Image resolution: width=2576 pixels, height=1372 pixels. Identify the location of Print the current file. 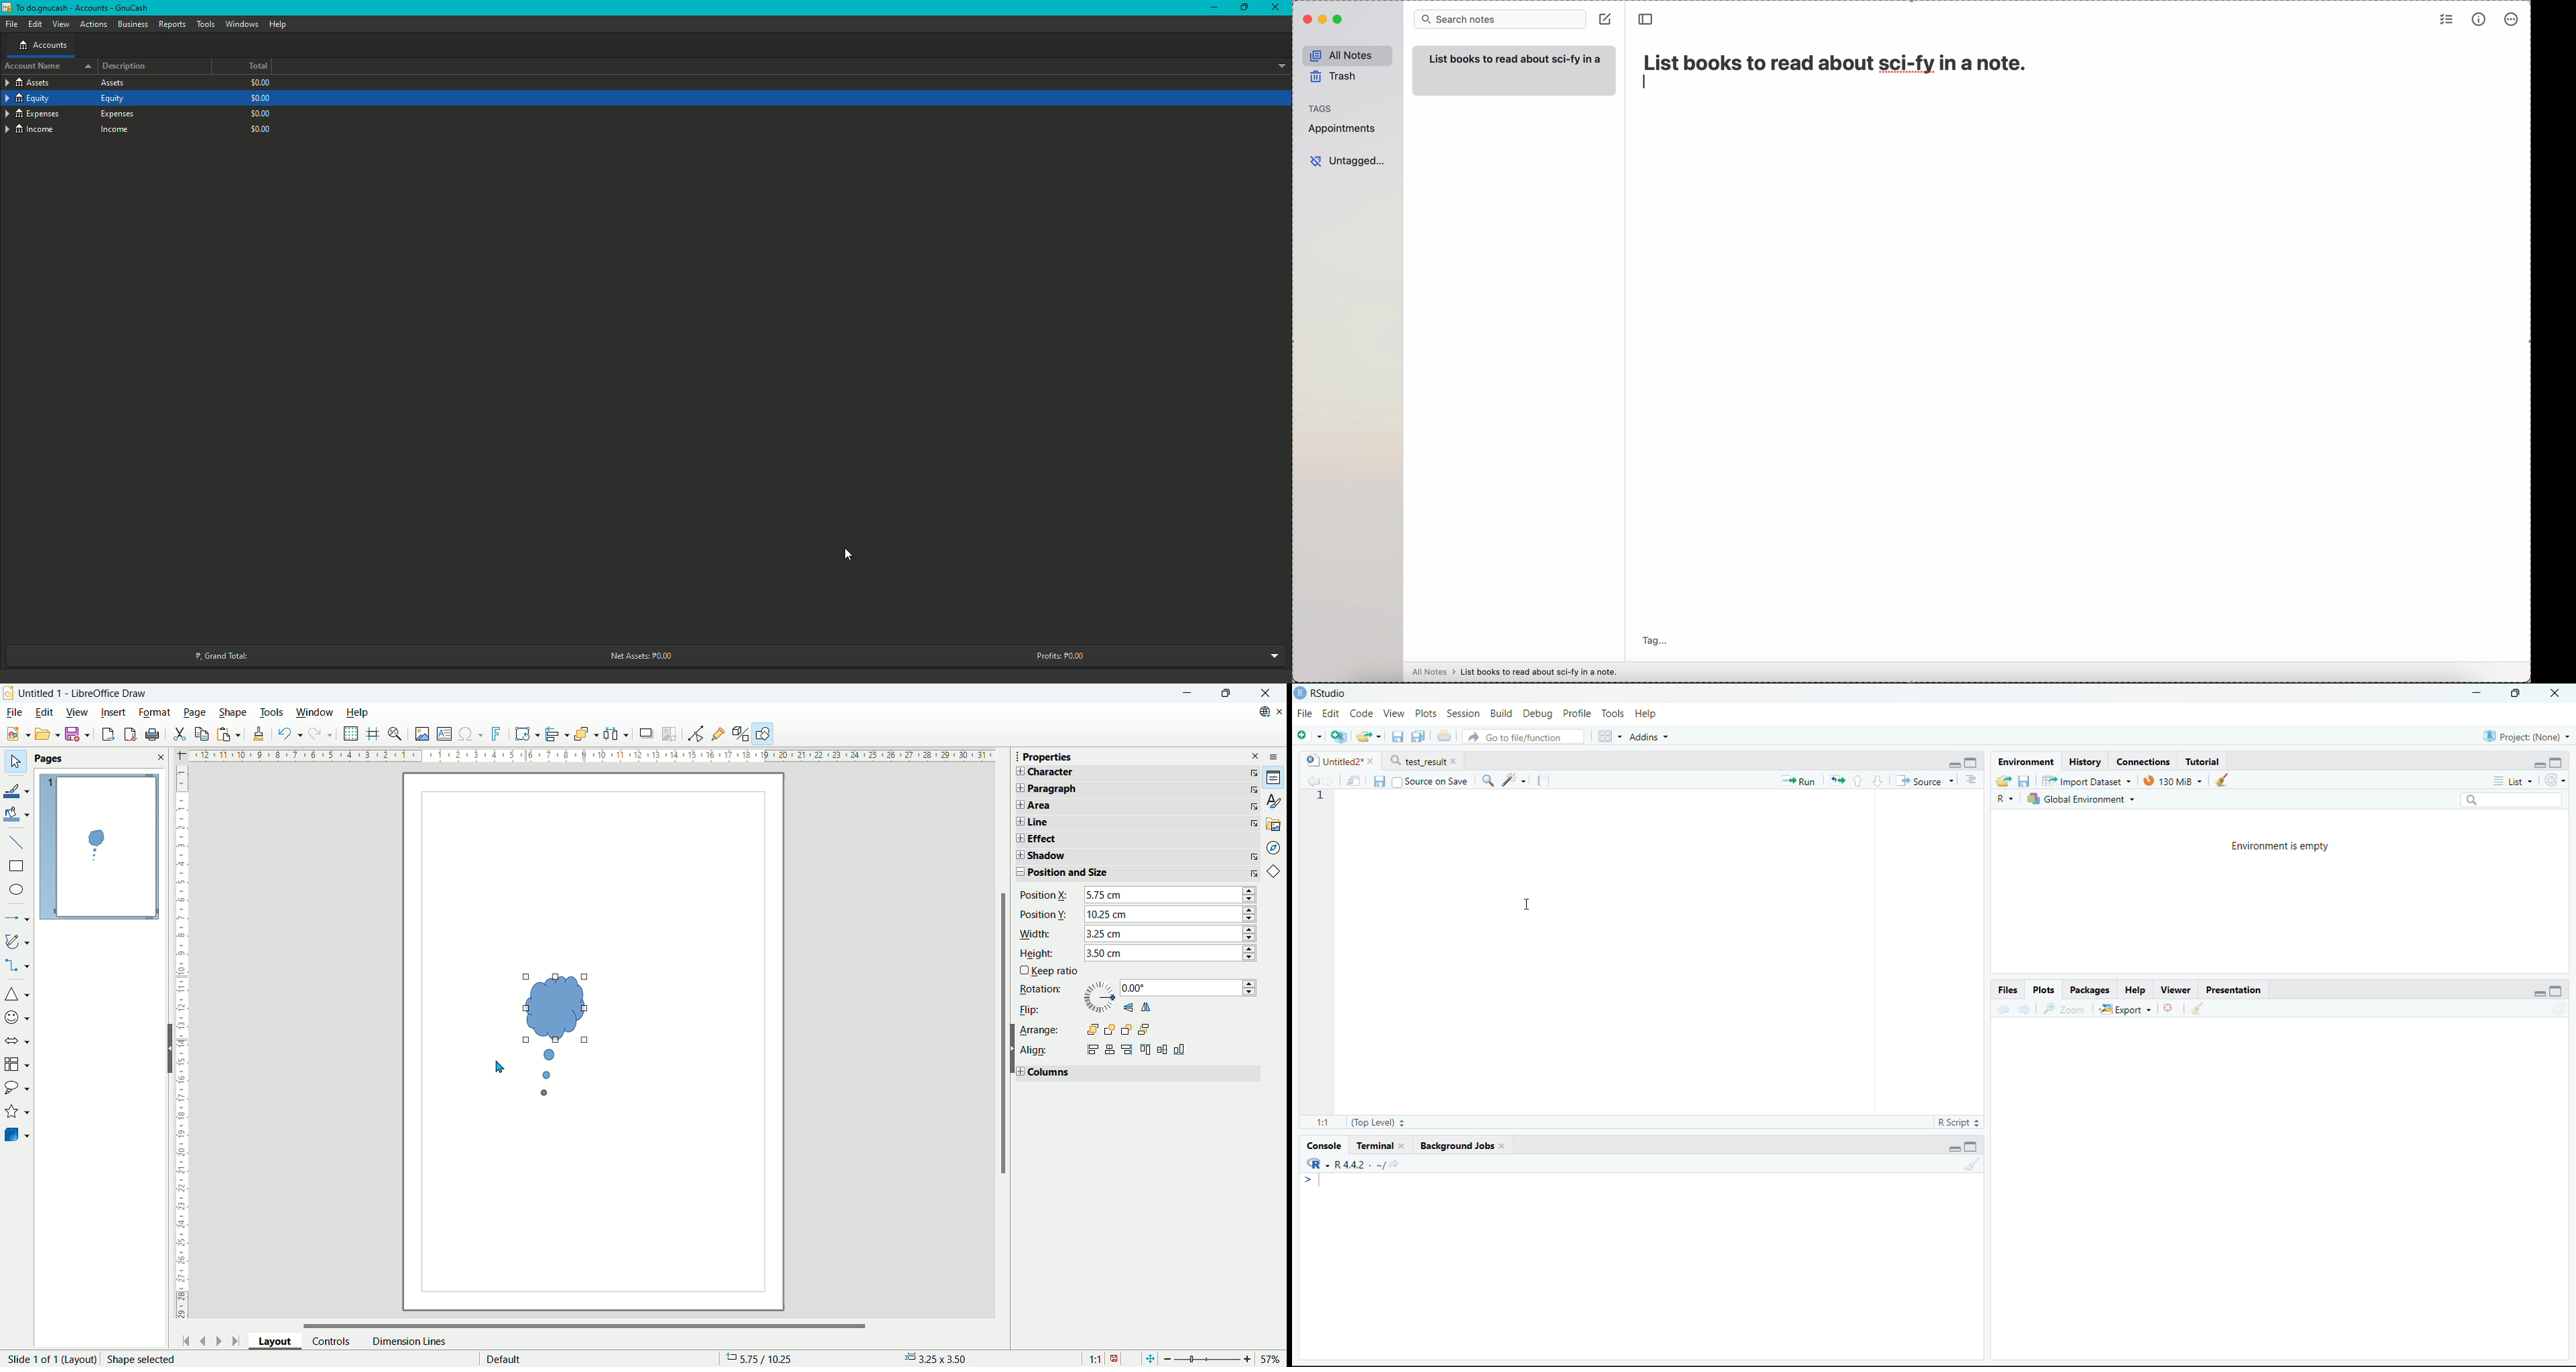
(1445, 734).